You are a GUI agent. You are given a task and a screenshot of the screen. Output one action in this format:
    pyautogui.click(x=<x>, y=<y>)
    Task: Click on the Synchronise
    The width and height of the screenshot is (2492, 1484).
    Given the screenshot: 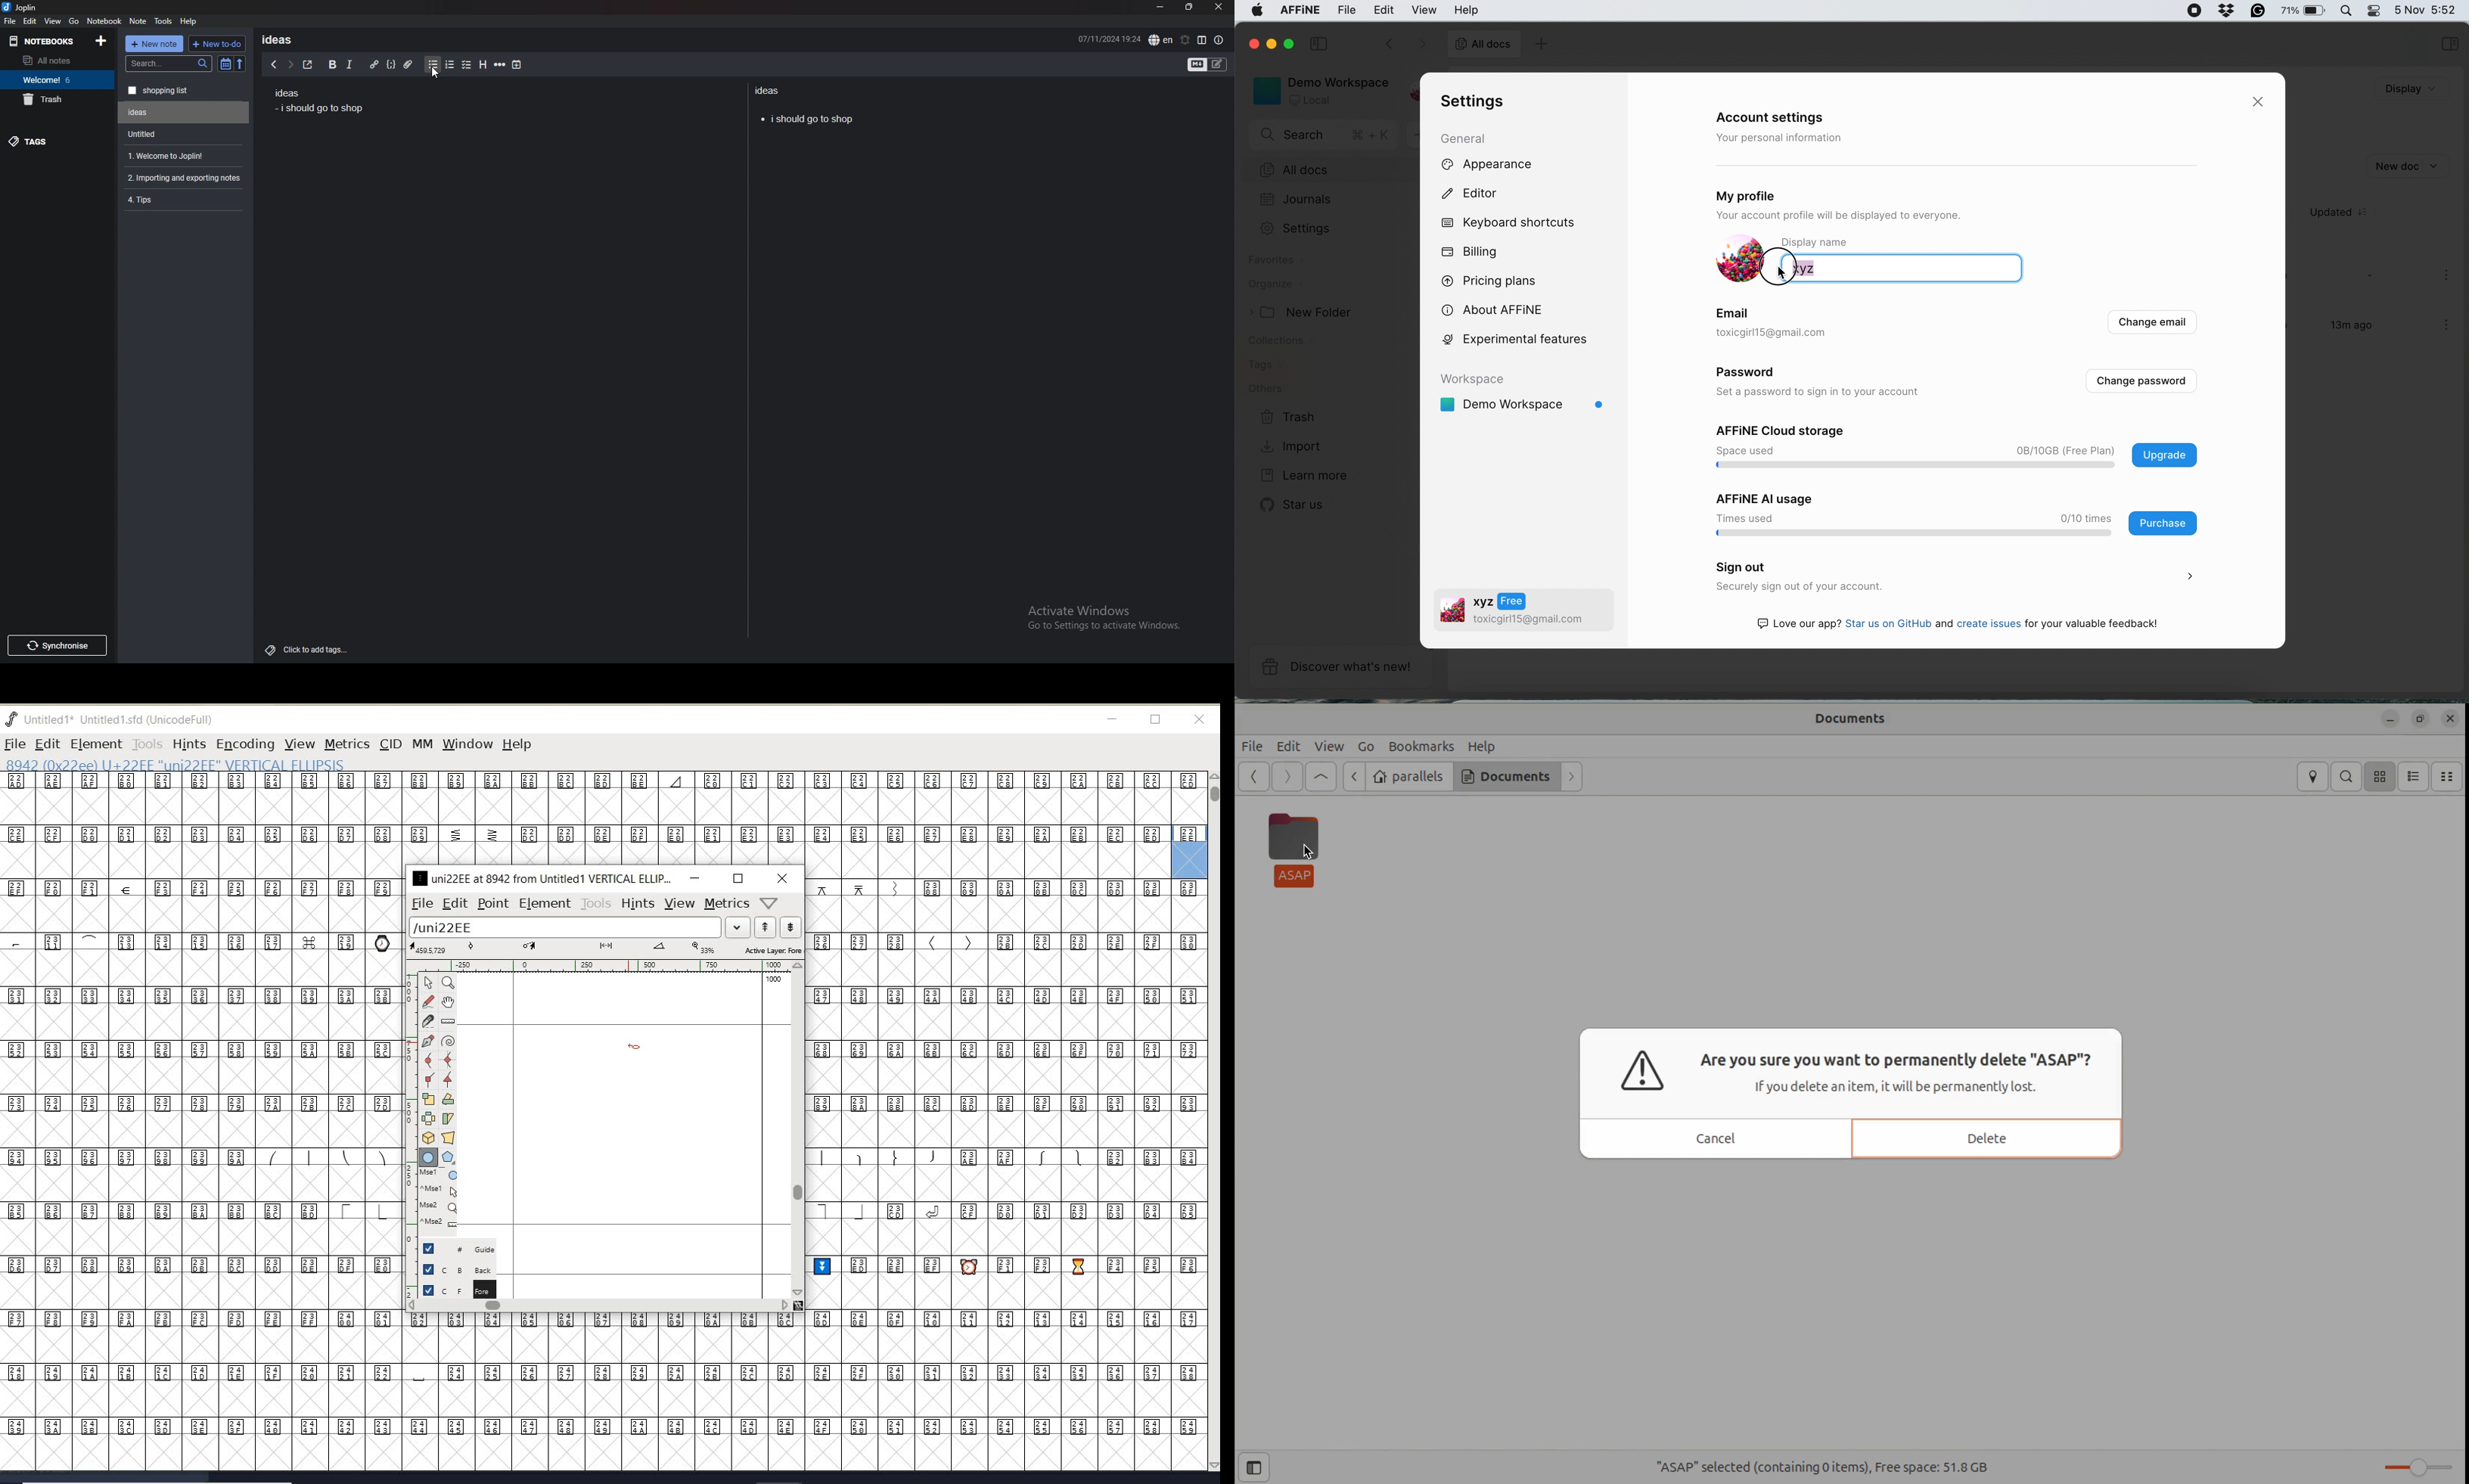 What is the action you would take?
    pyautogui.click(x=57, y=645)
    